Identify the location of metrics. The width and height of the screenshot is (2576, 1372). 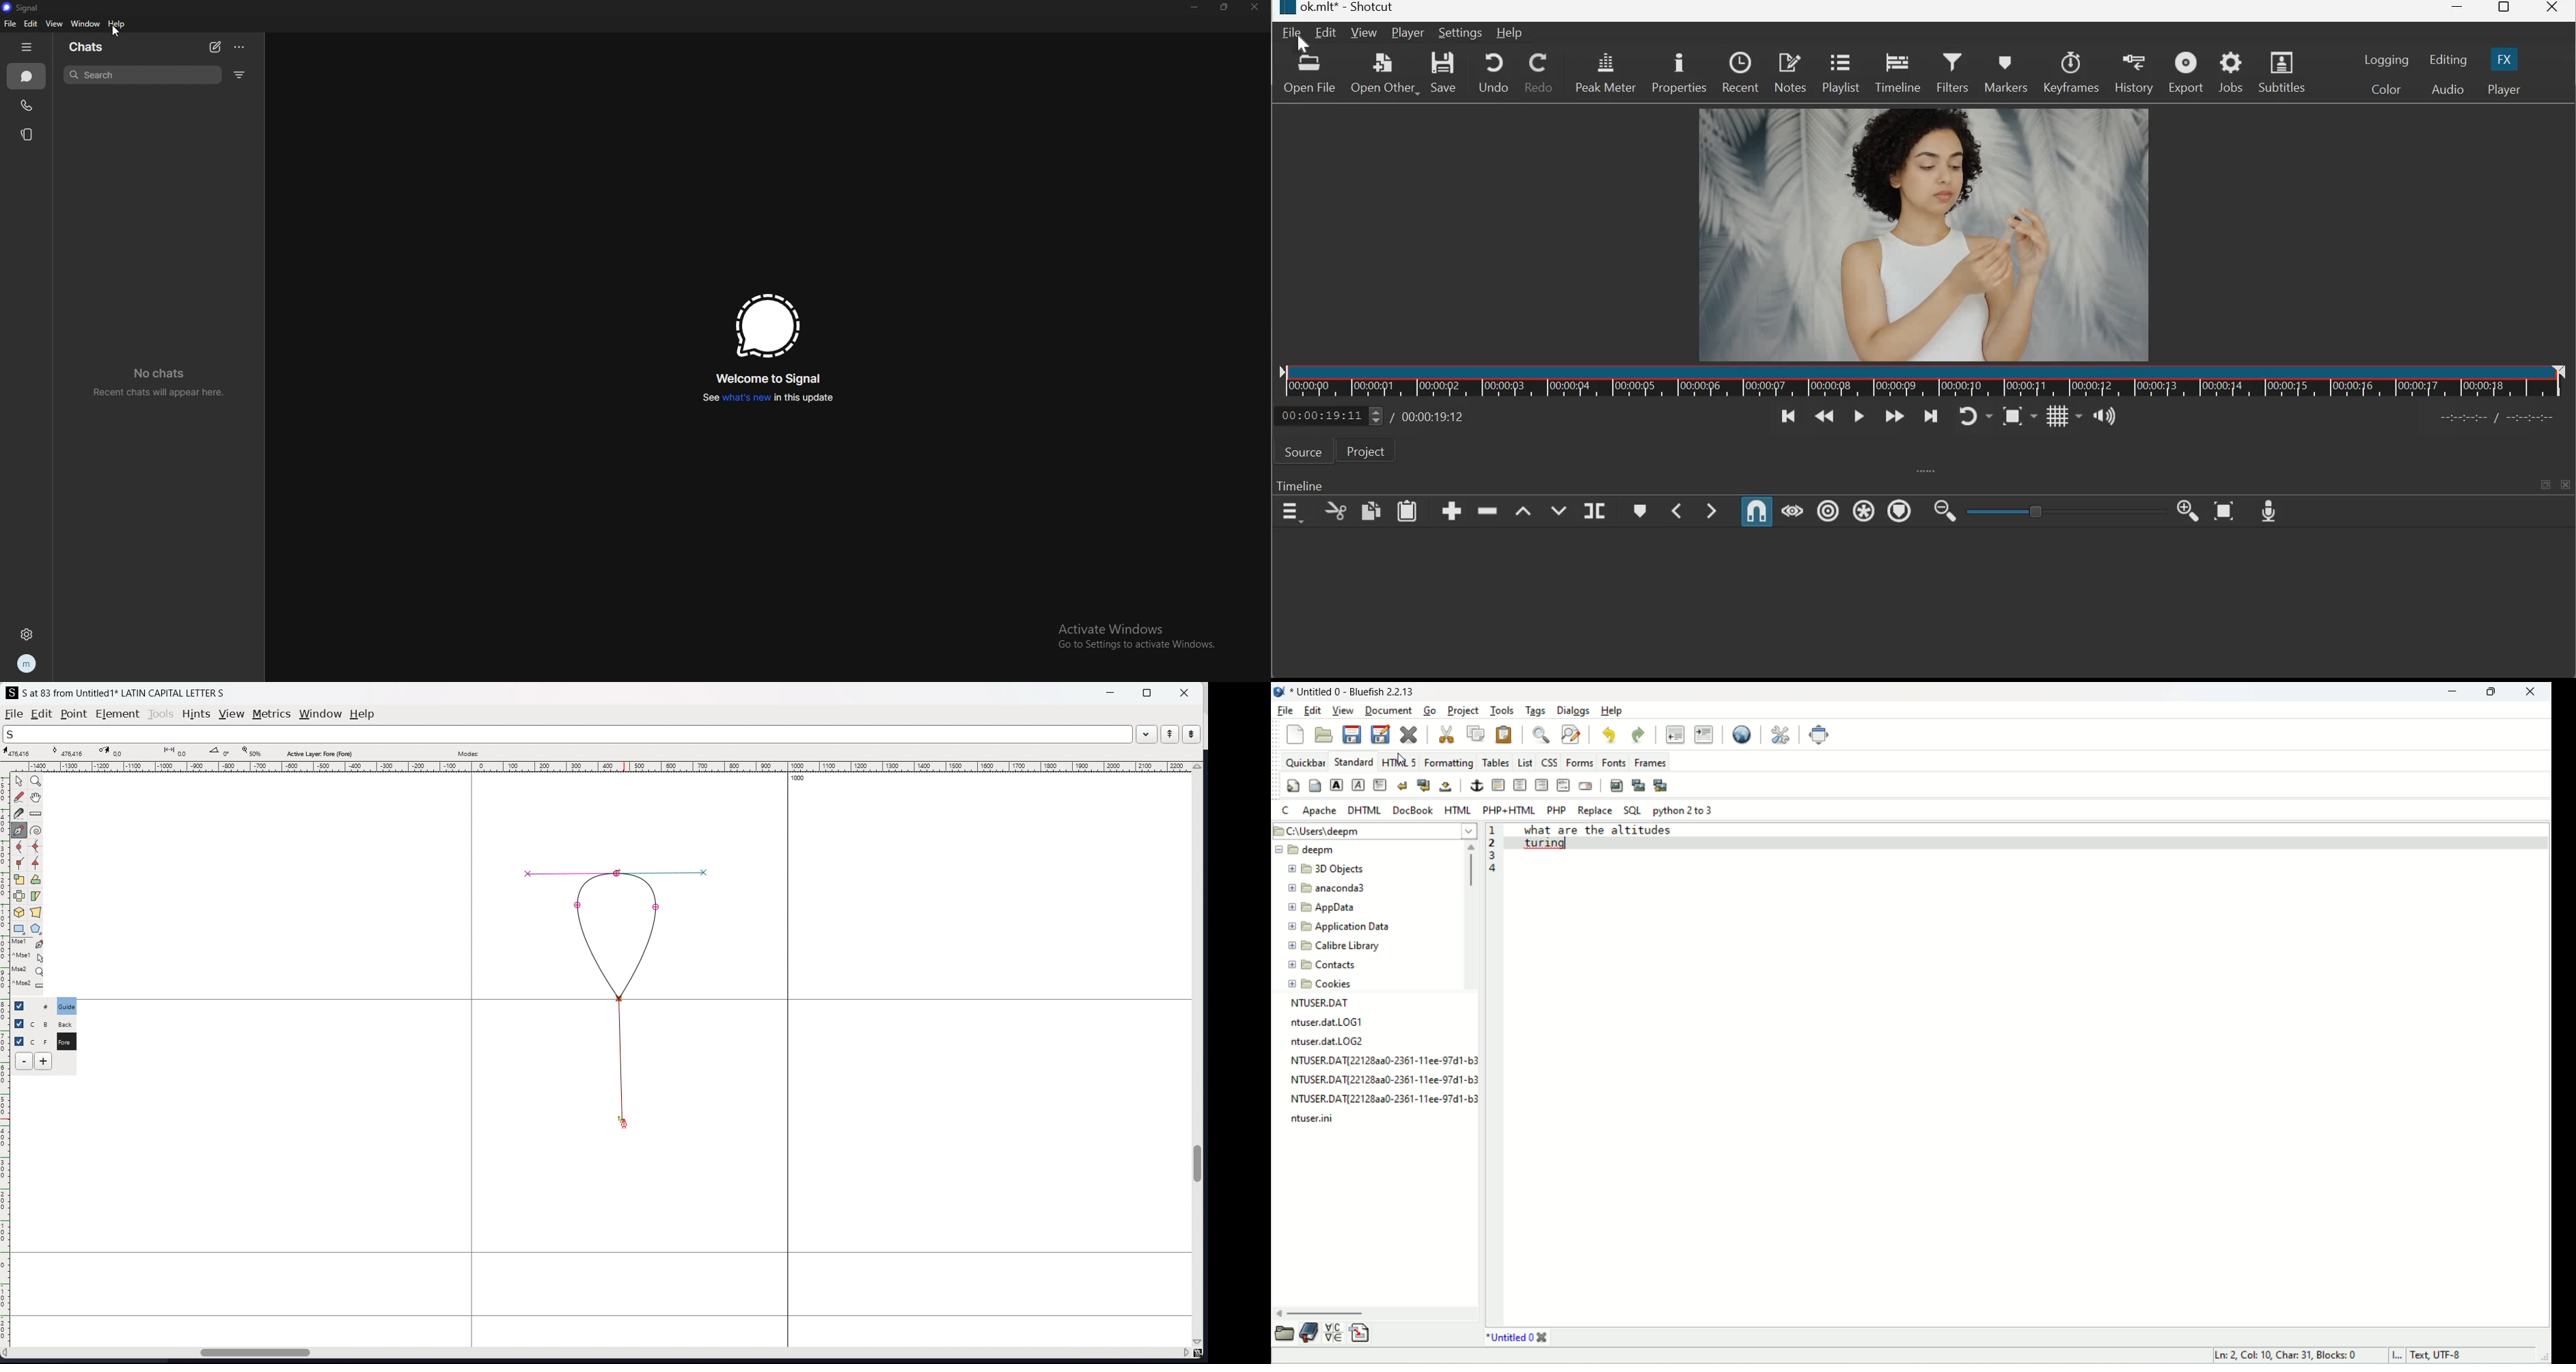
(271, 714).